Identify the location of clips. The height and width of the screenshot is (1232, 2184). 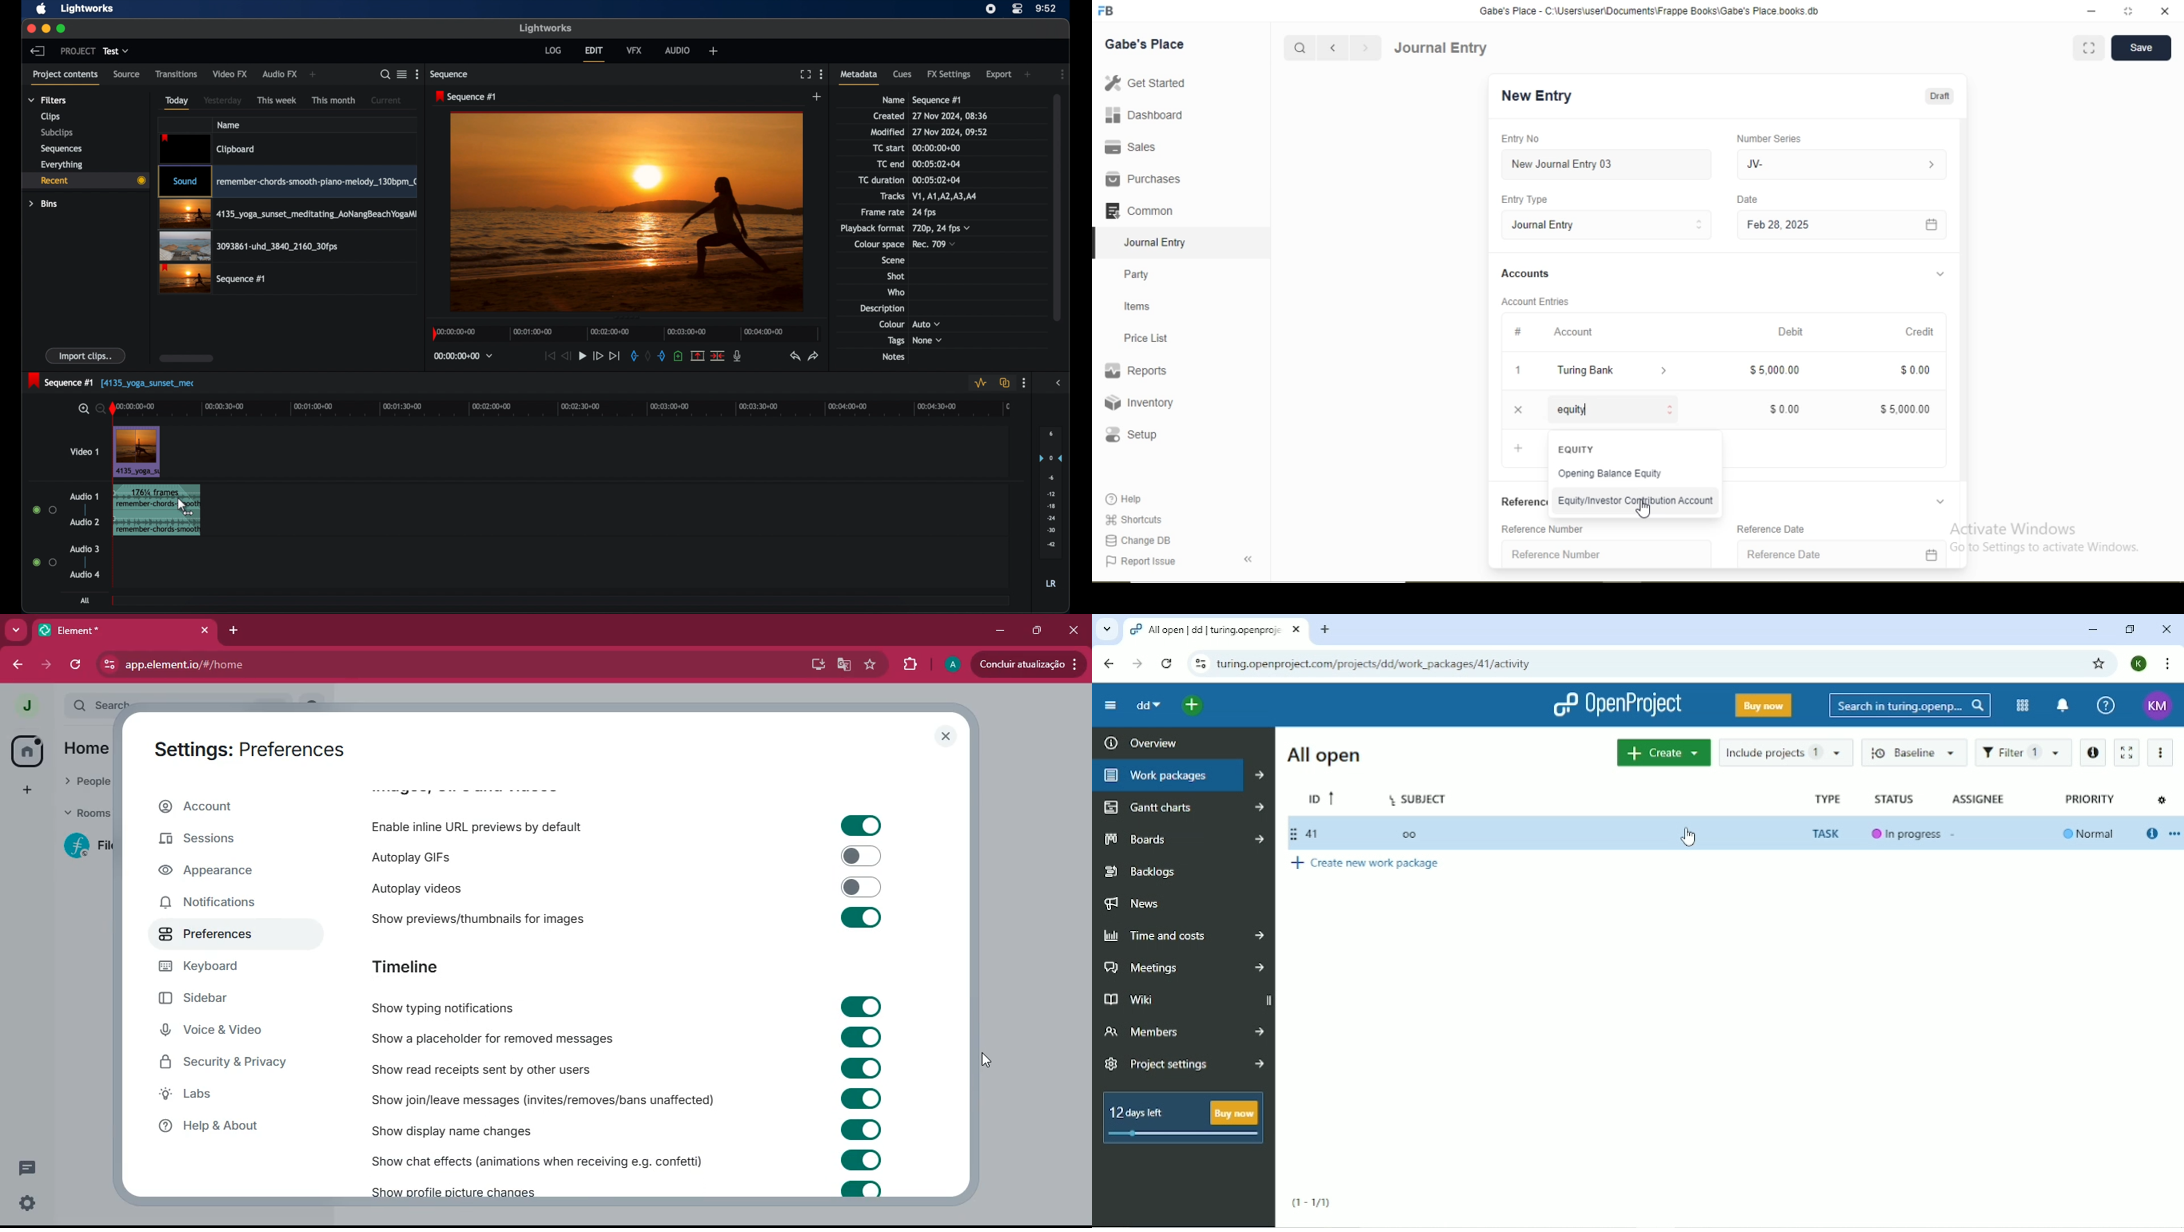
(51, 117).